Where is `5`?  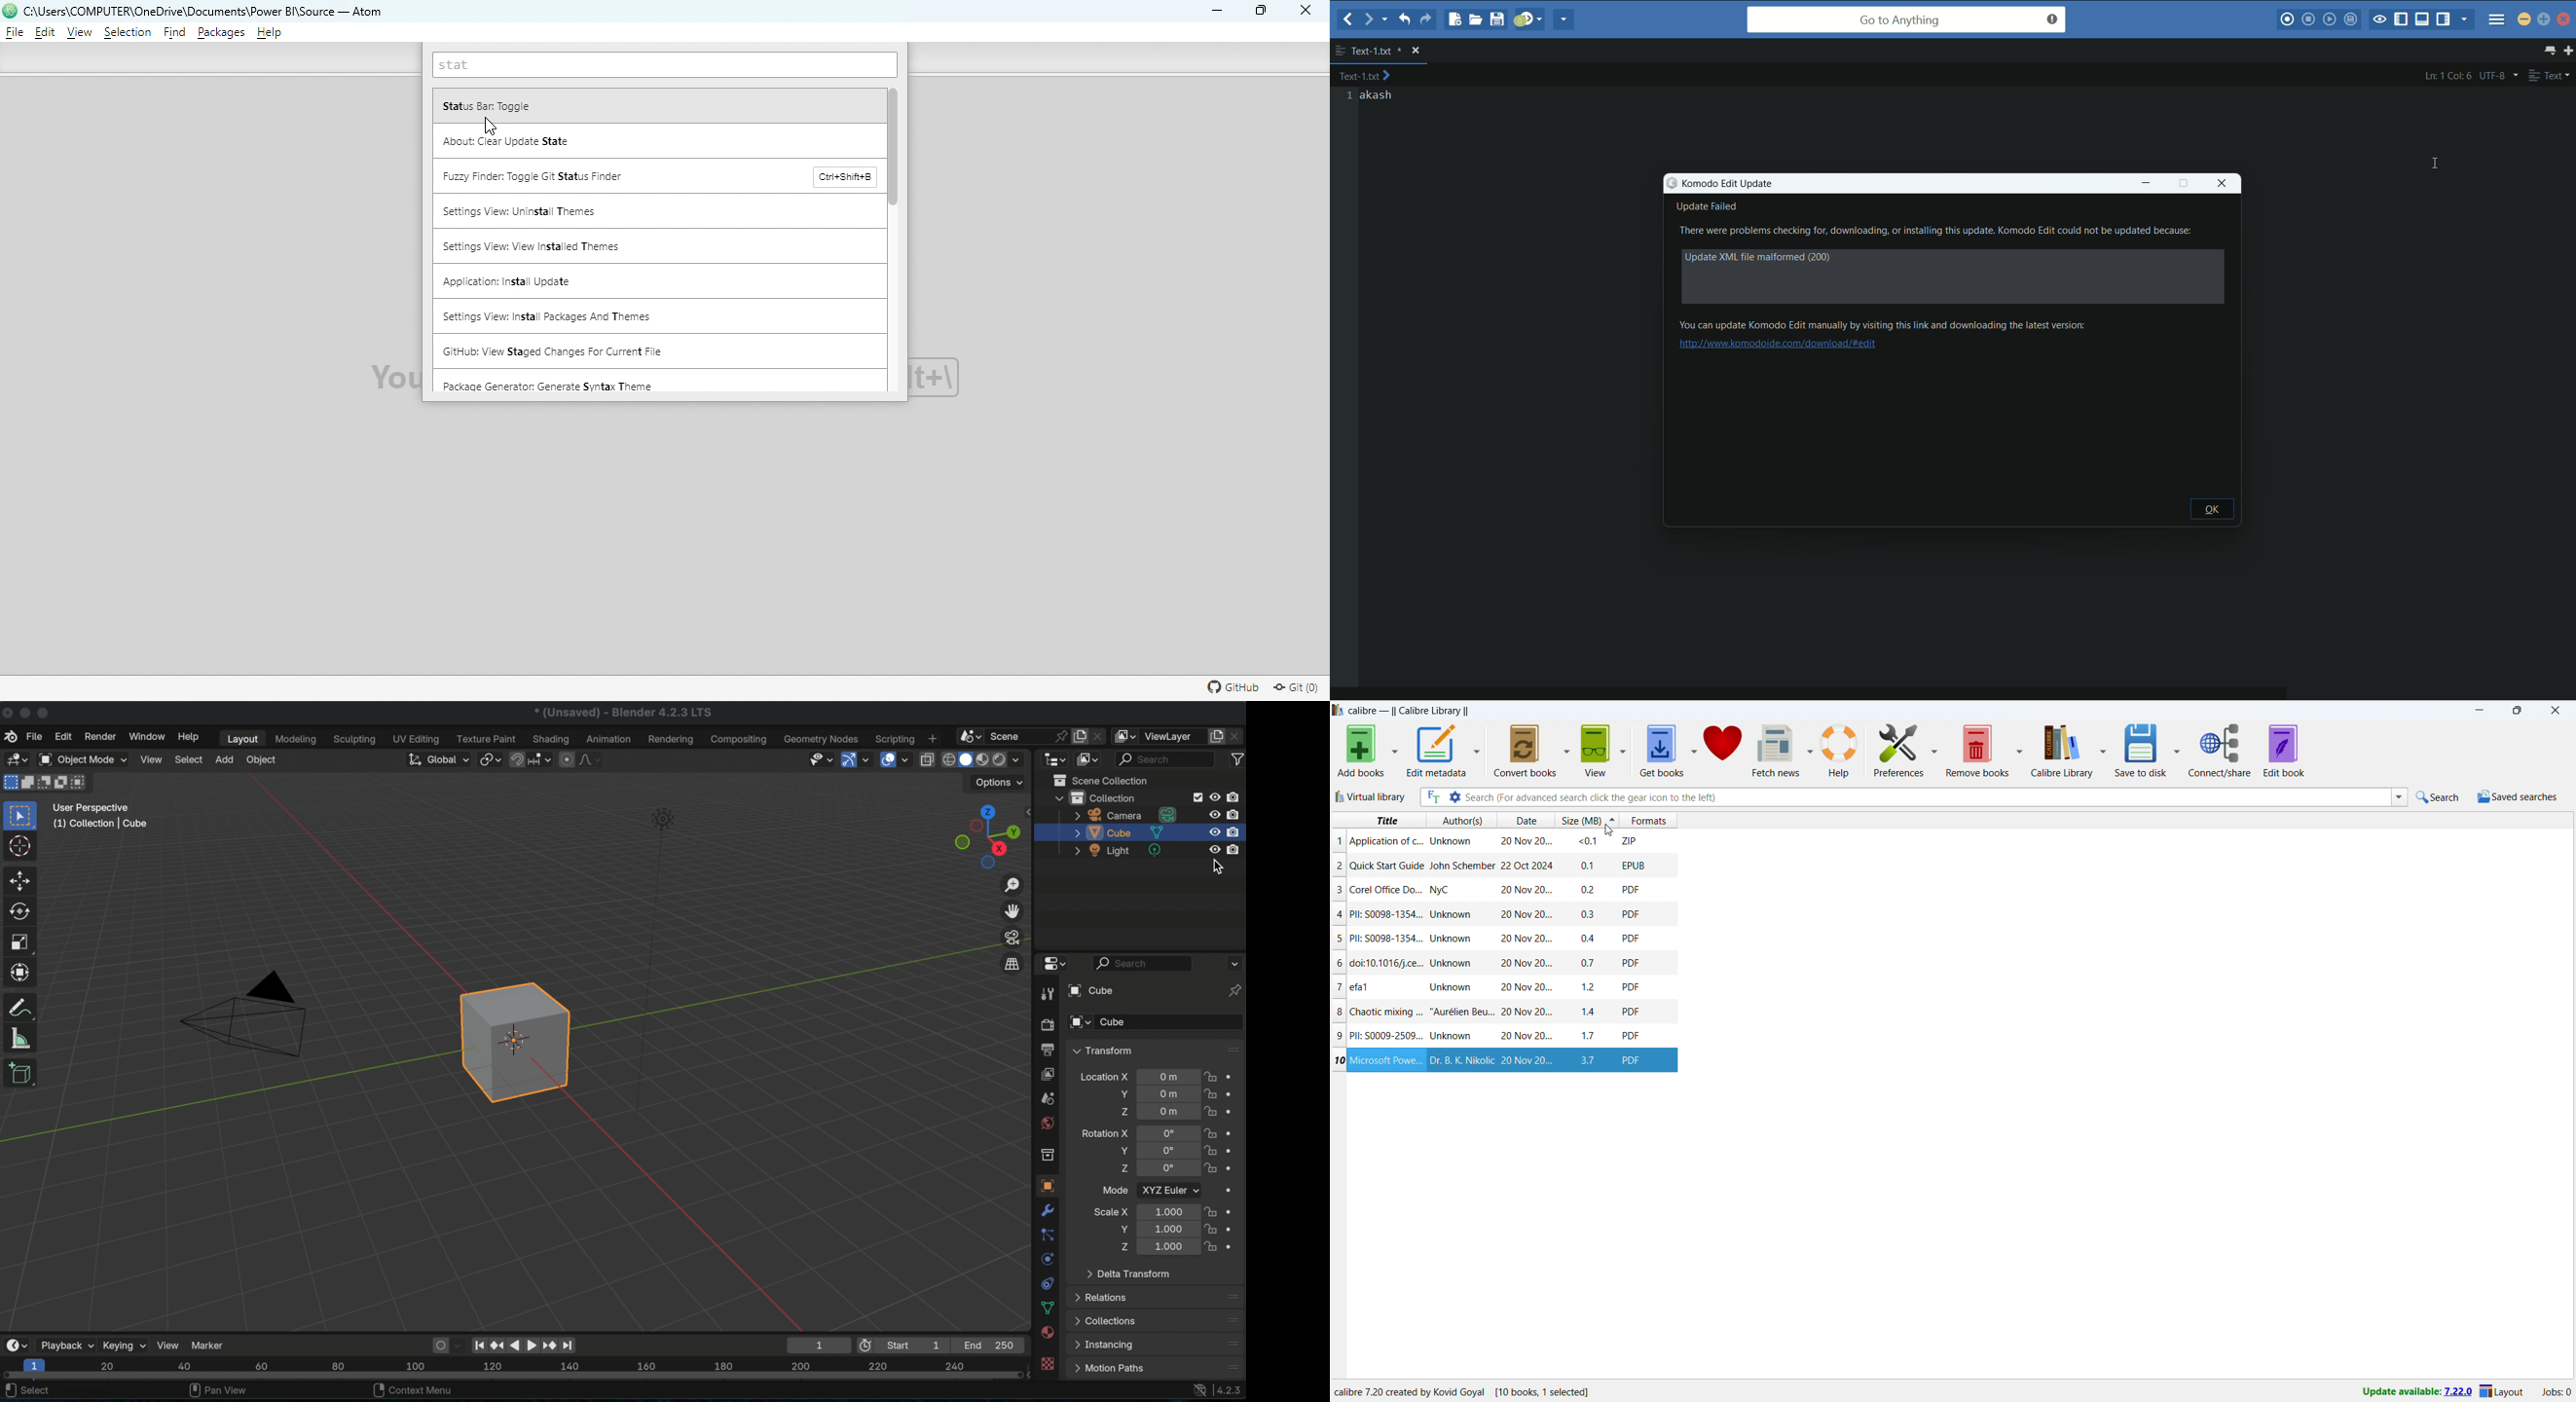 5 is located at coordinates (1338, 939).